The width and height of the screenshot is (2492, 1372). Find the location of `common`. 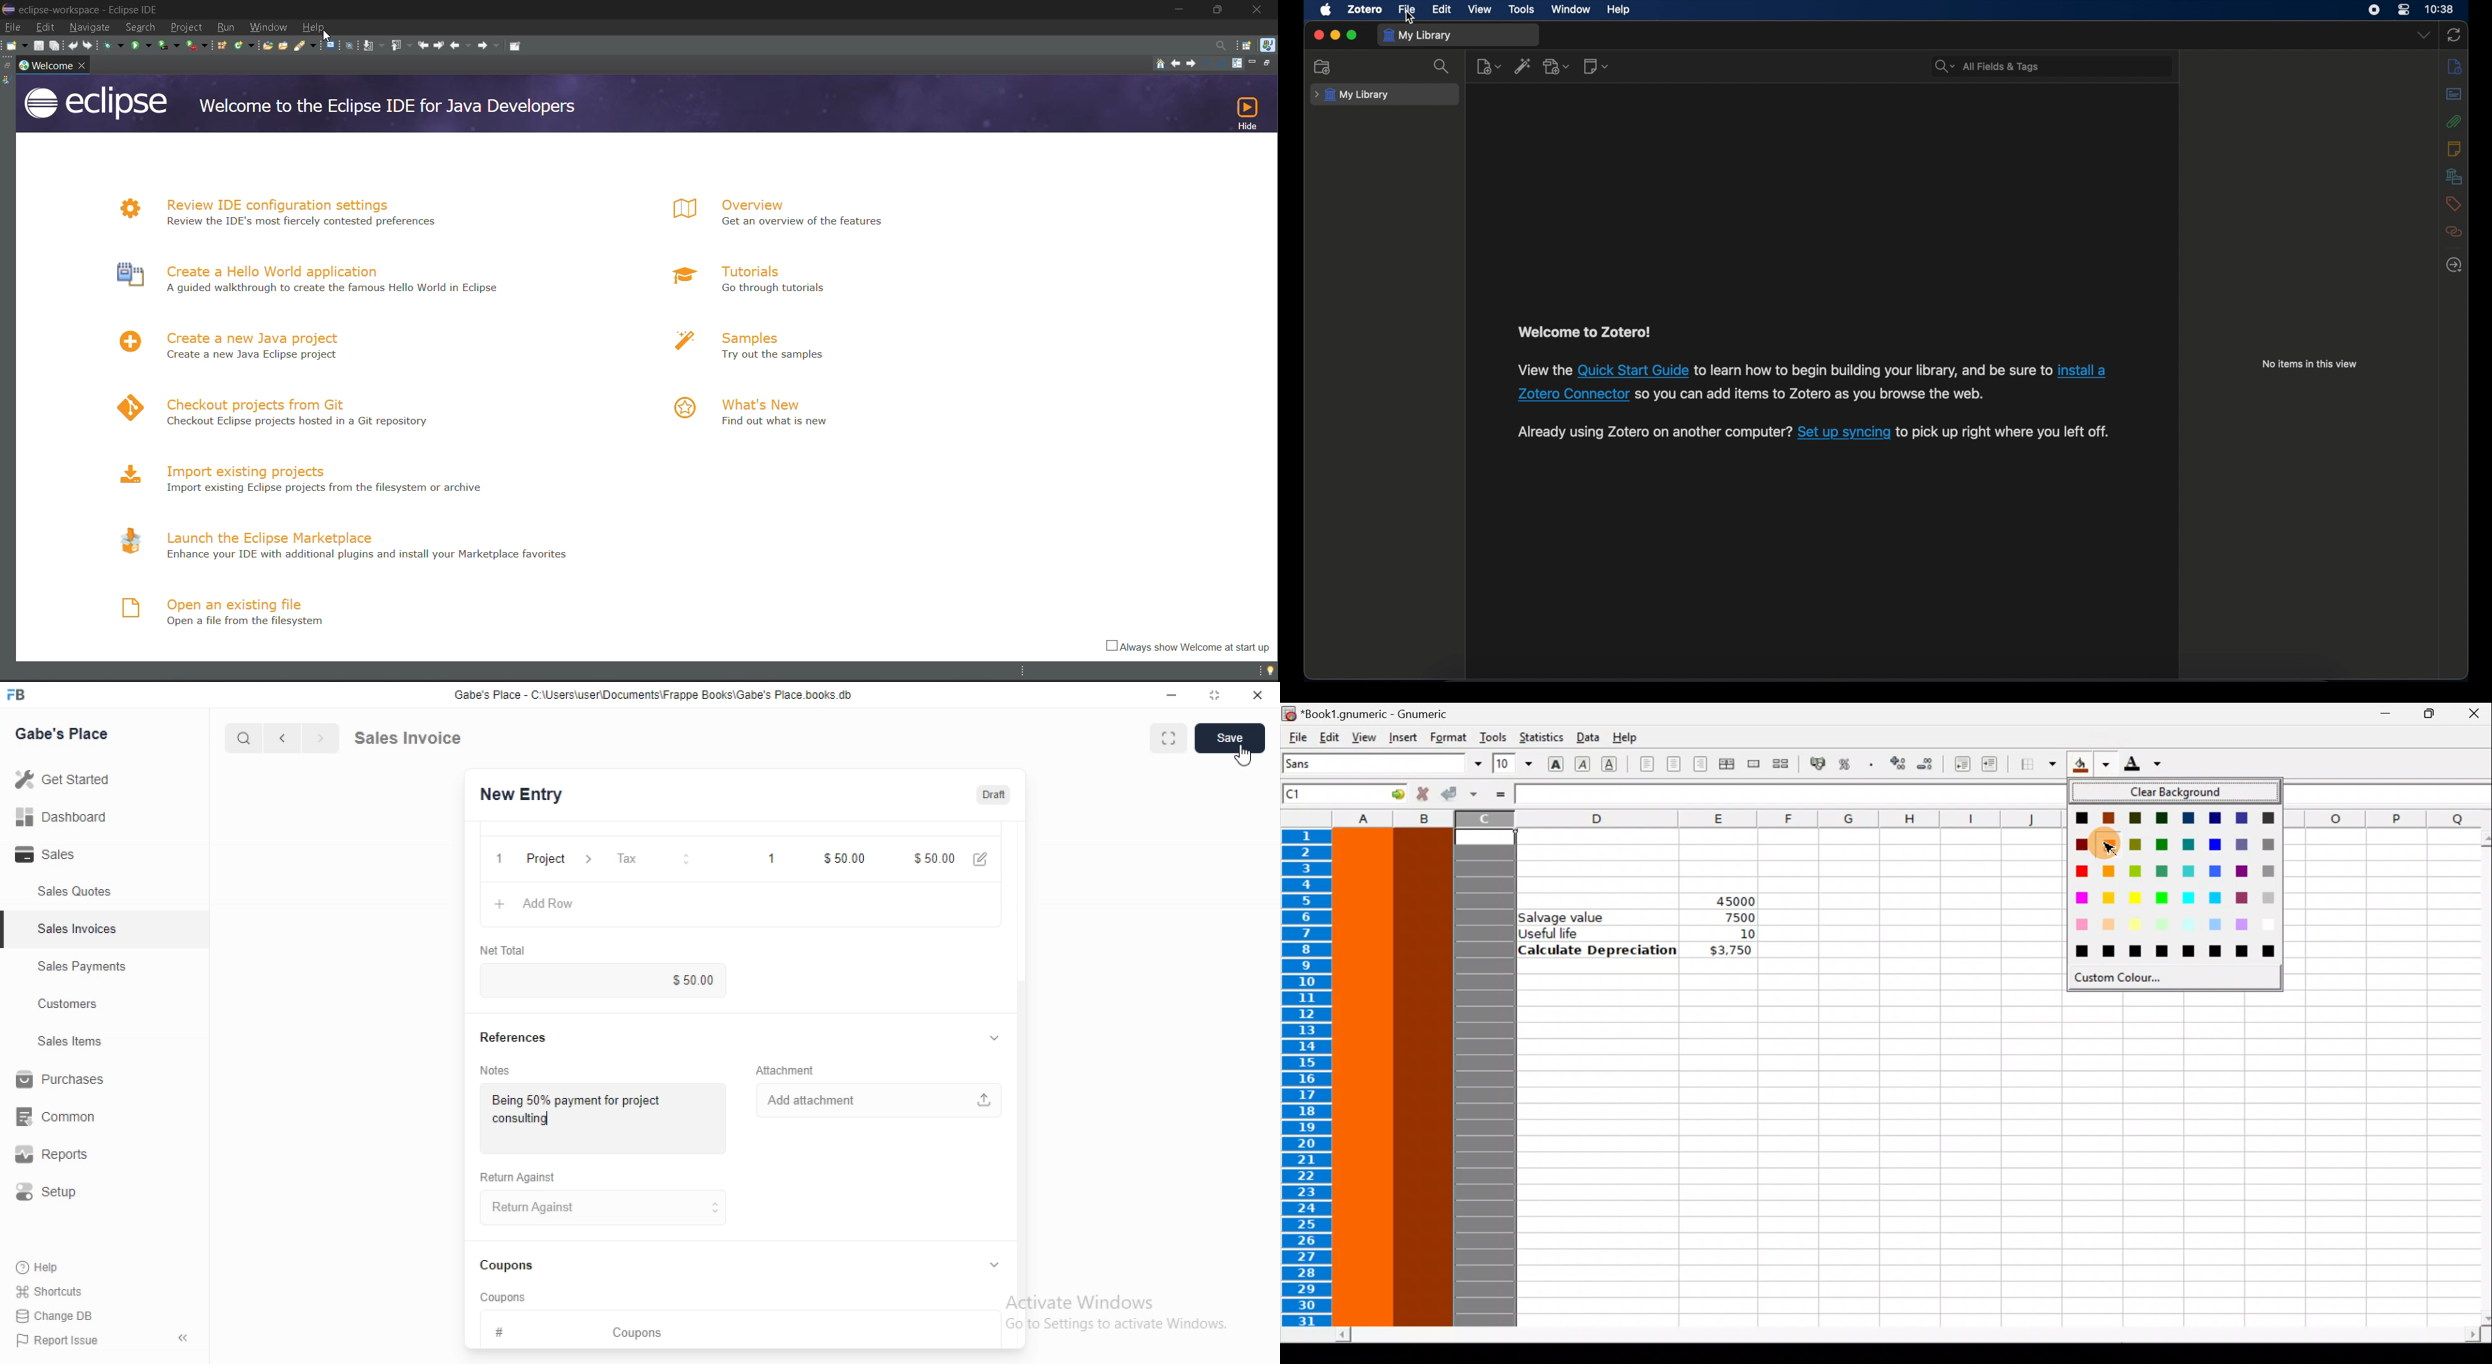

common is located at coordinates (62, 1116).